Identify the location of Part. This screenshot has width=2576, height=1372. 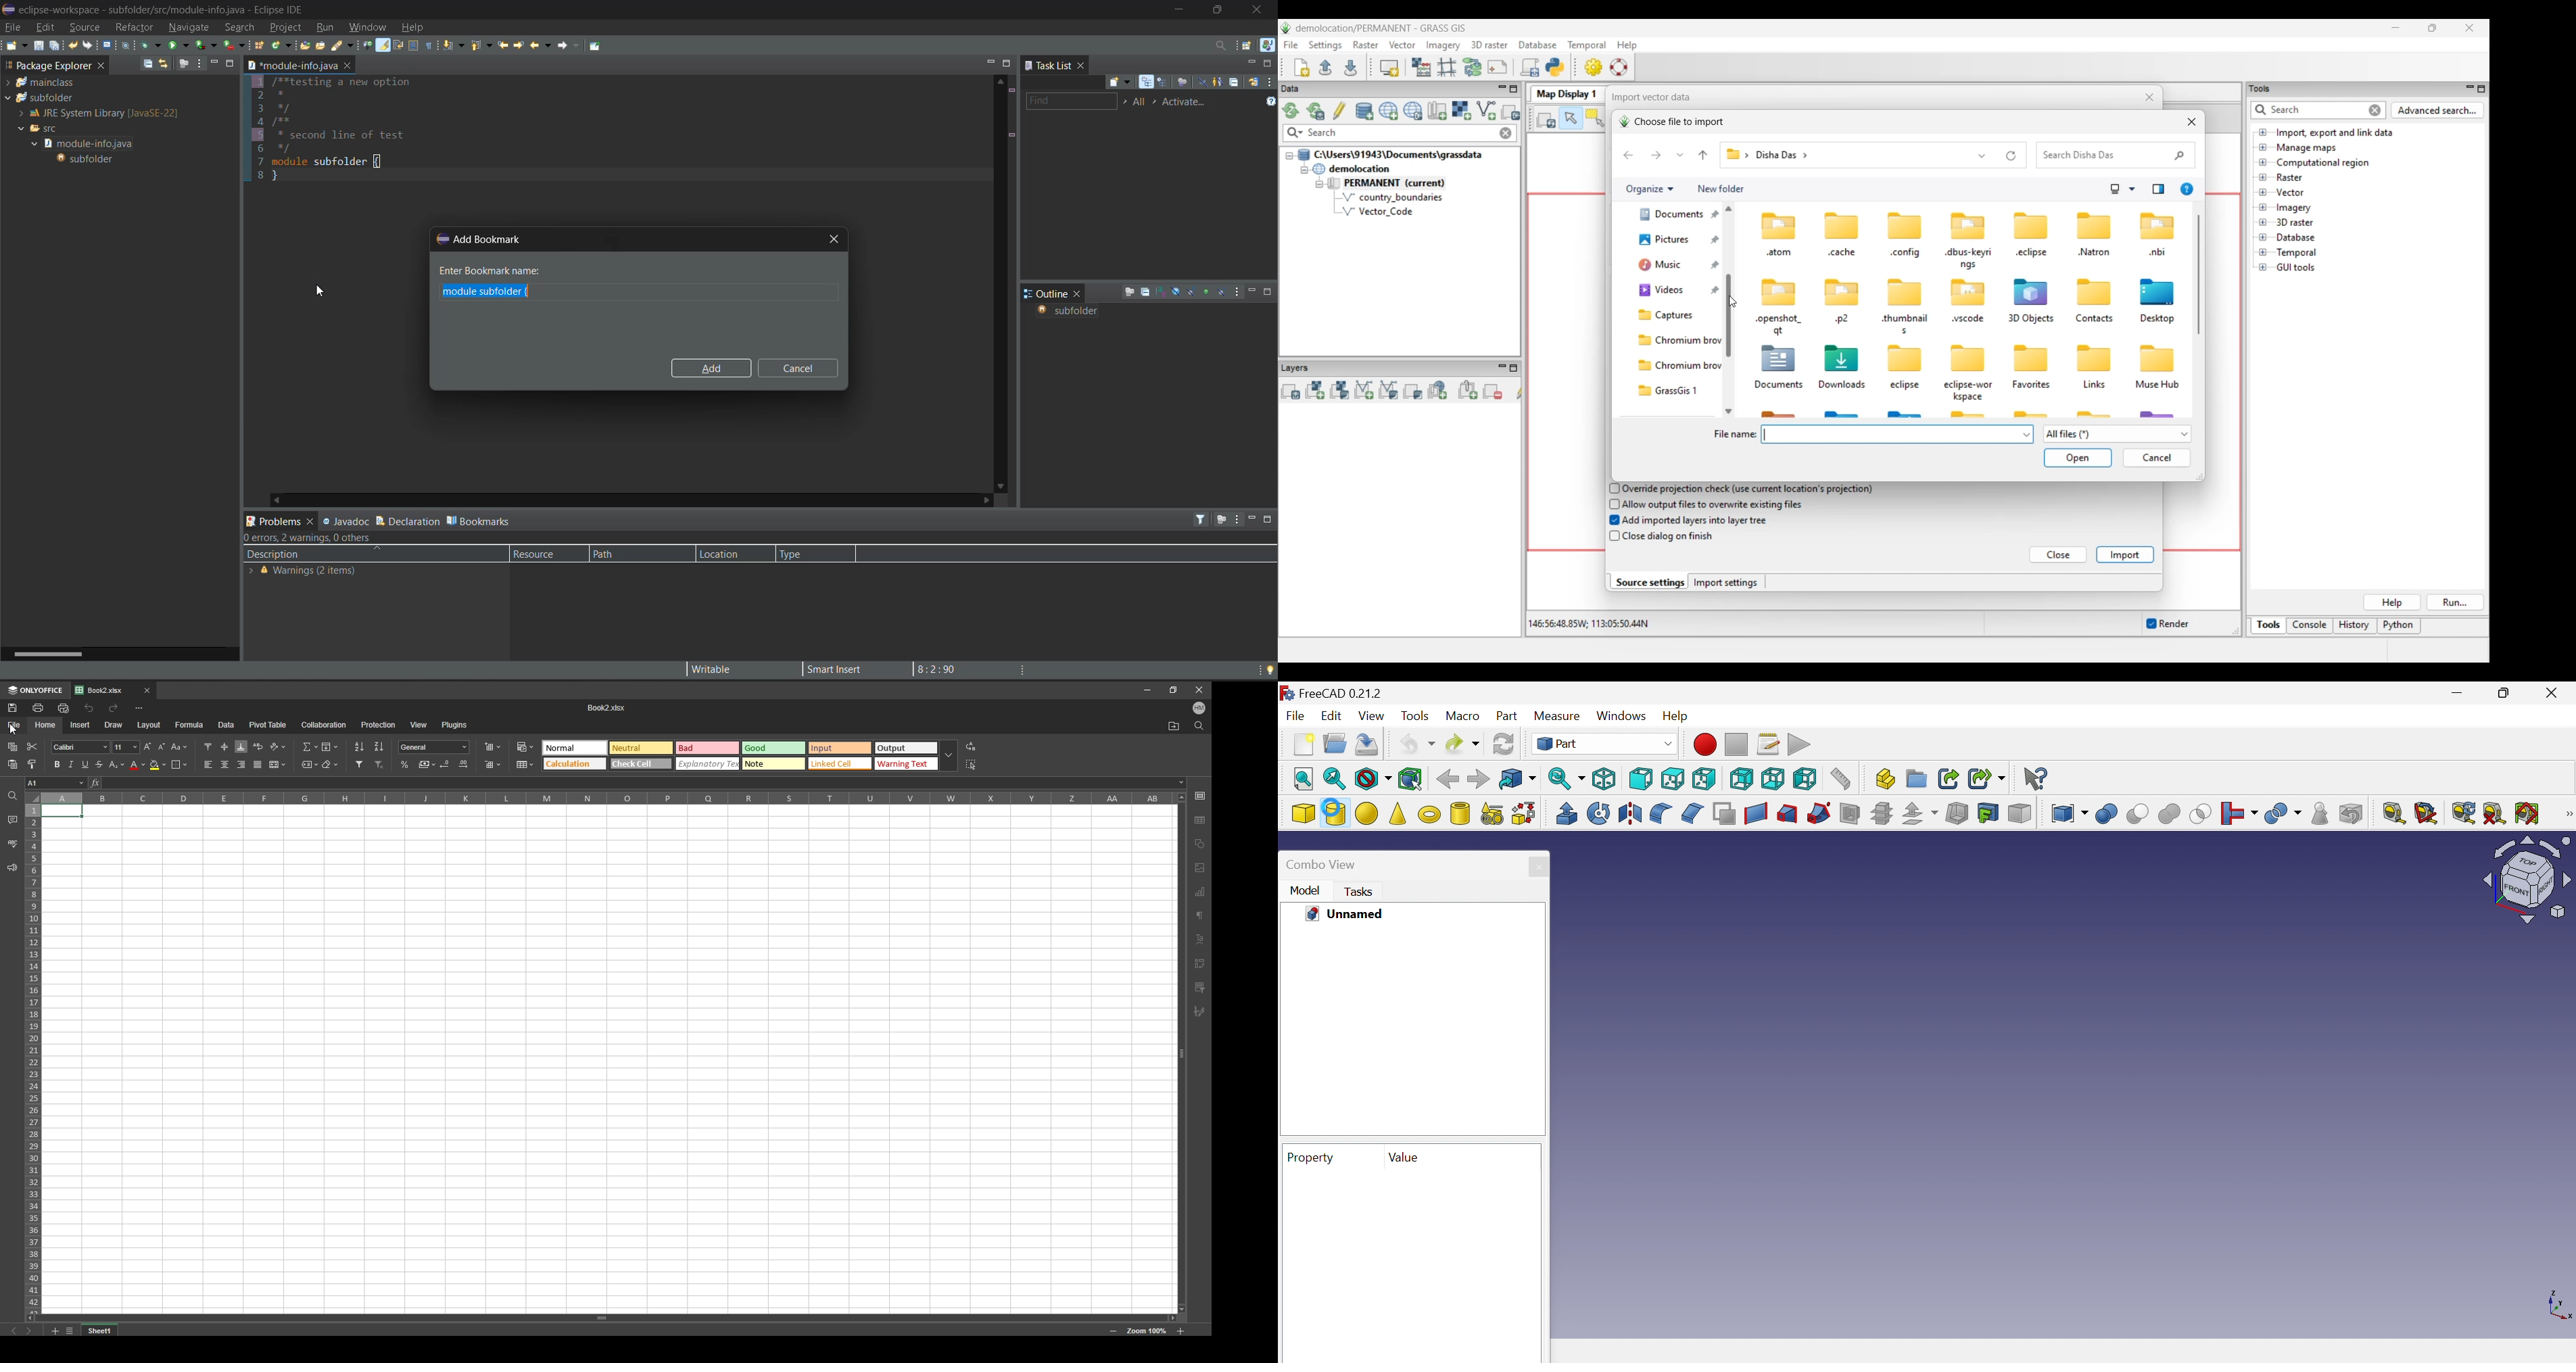
(1508, 717).